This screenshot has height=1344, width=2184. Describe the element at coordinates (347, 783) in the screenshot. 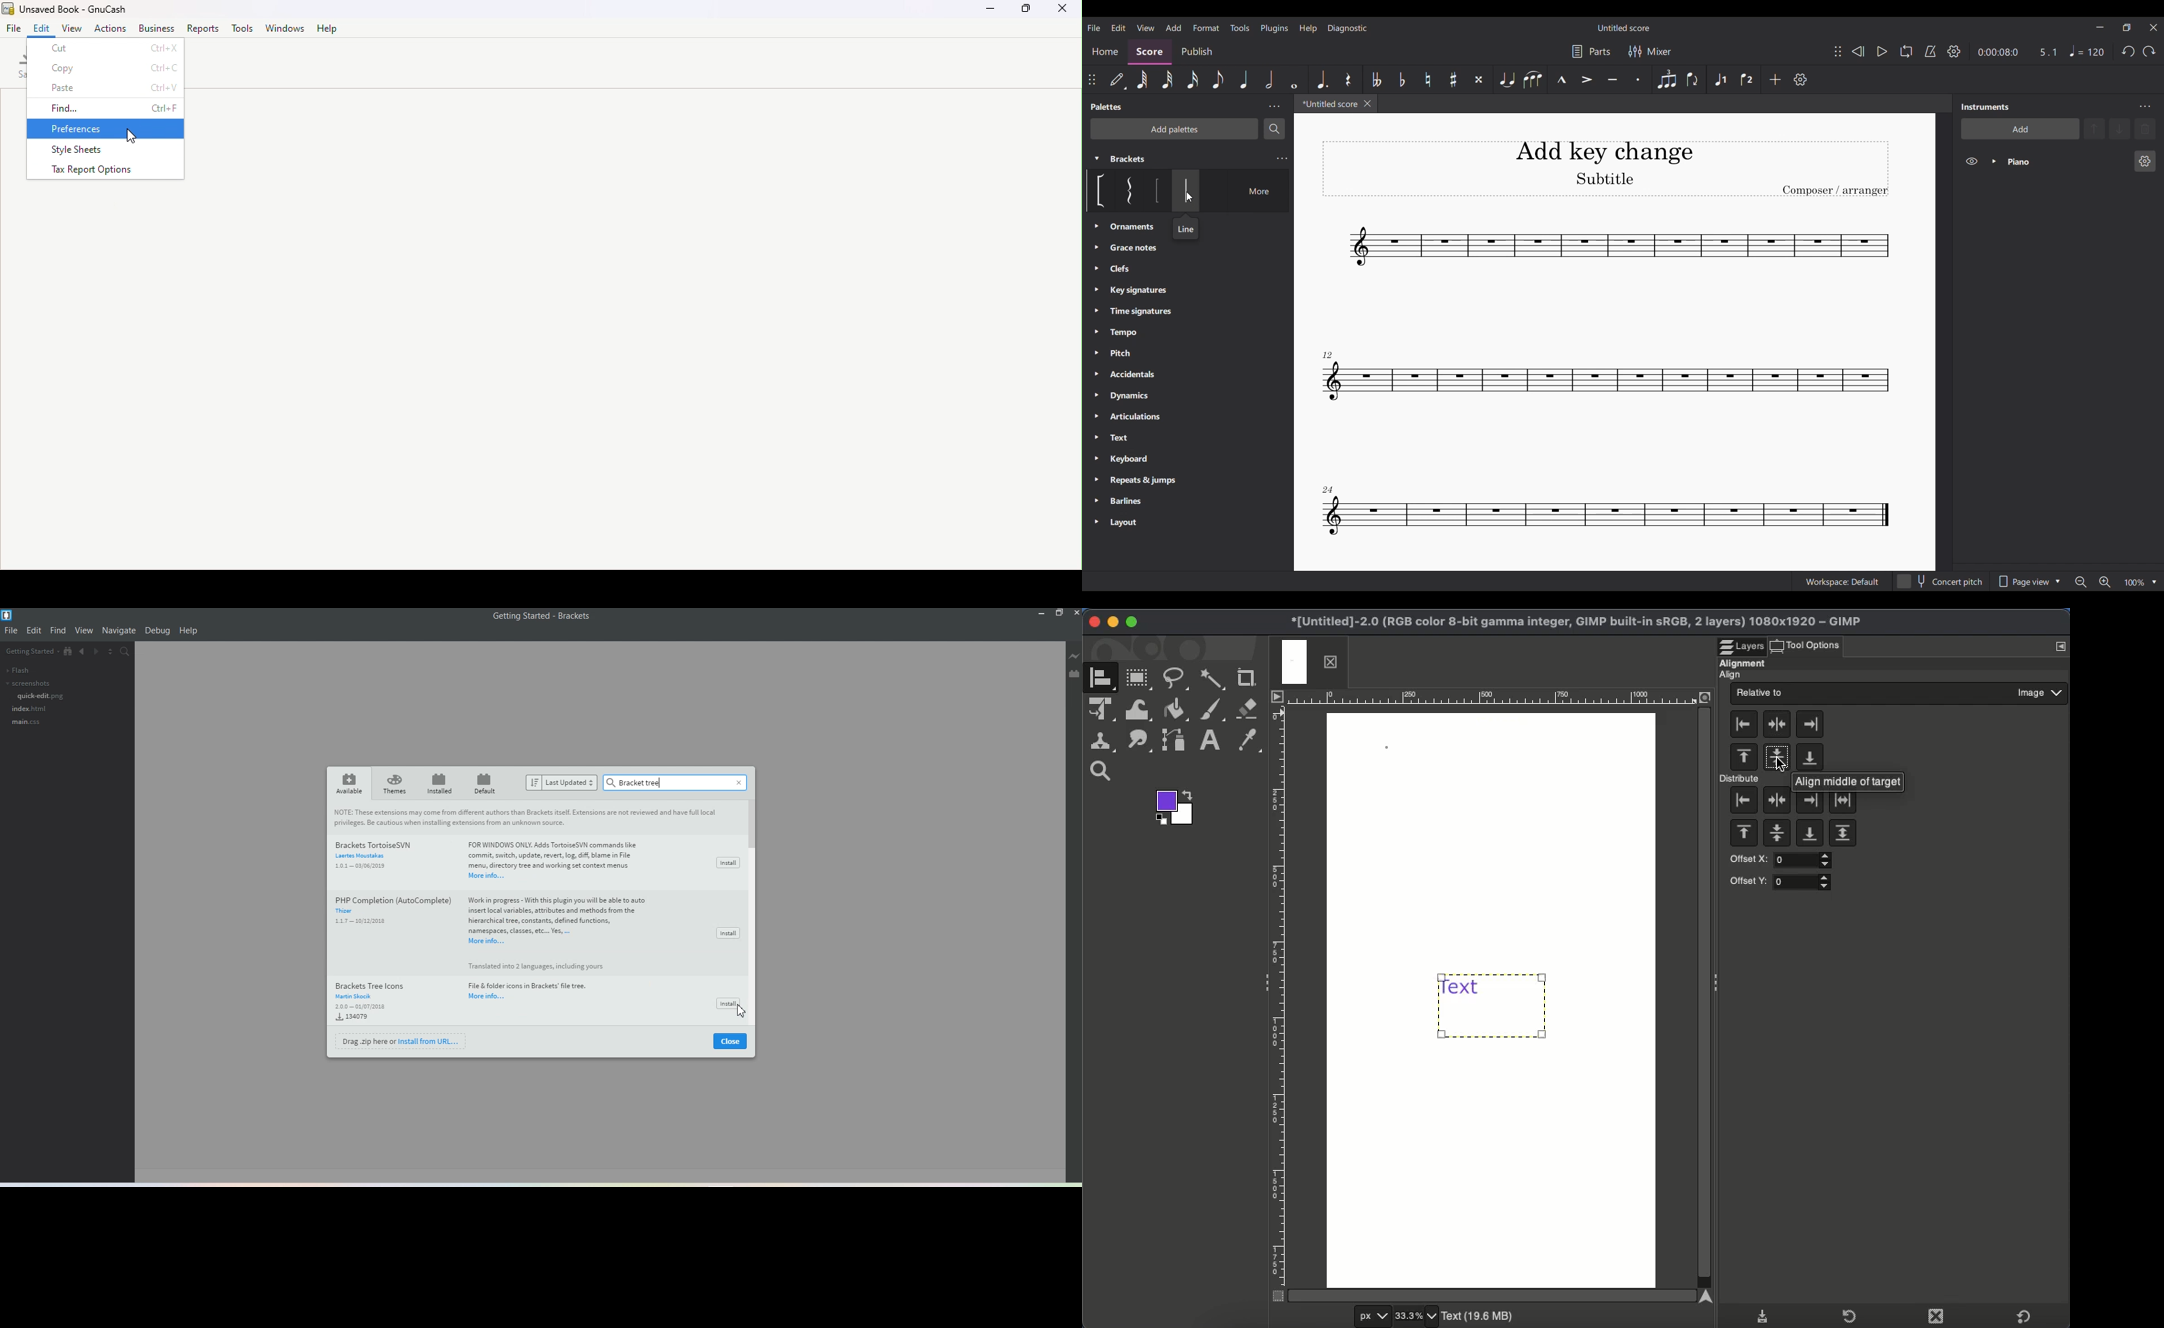

I see `Available` at that location.